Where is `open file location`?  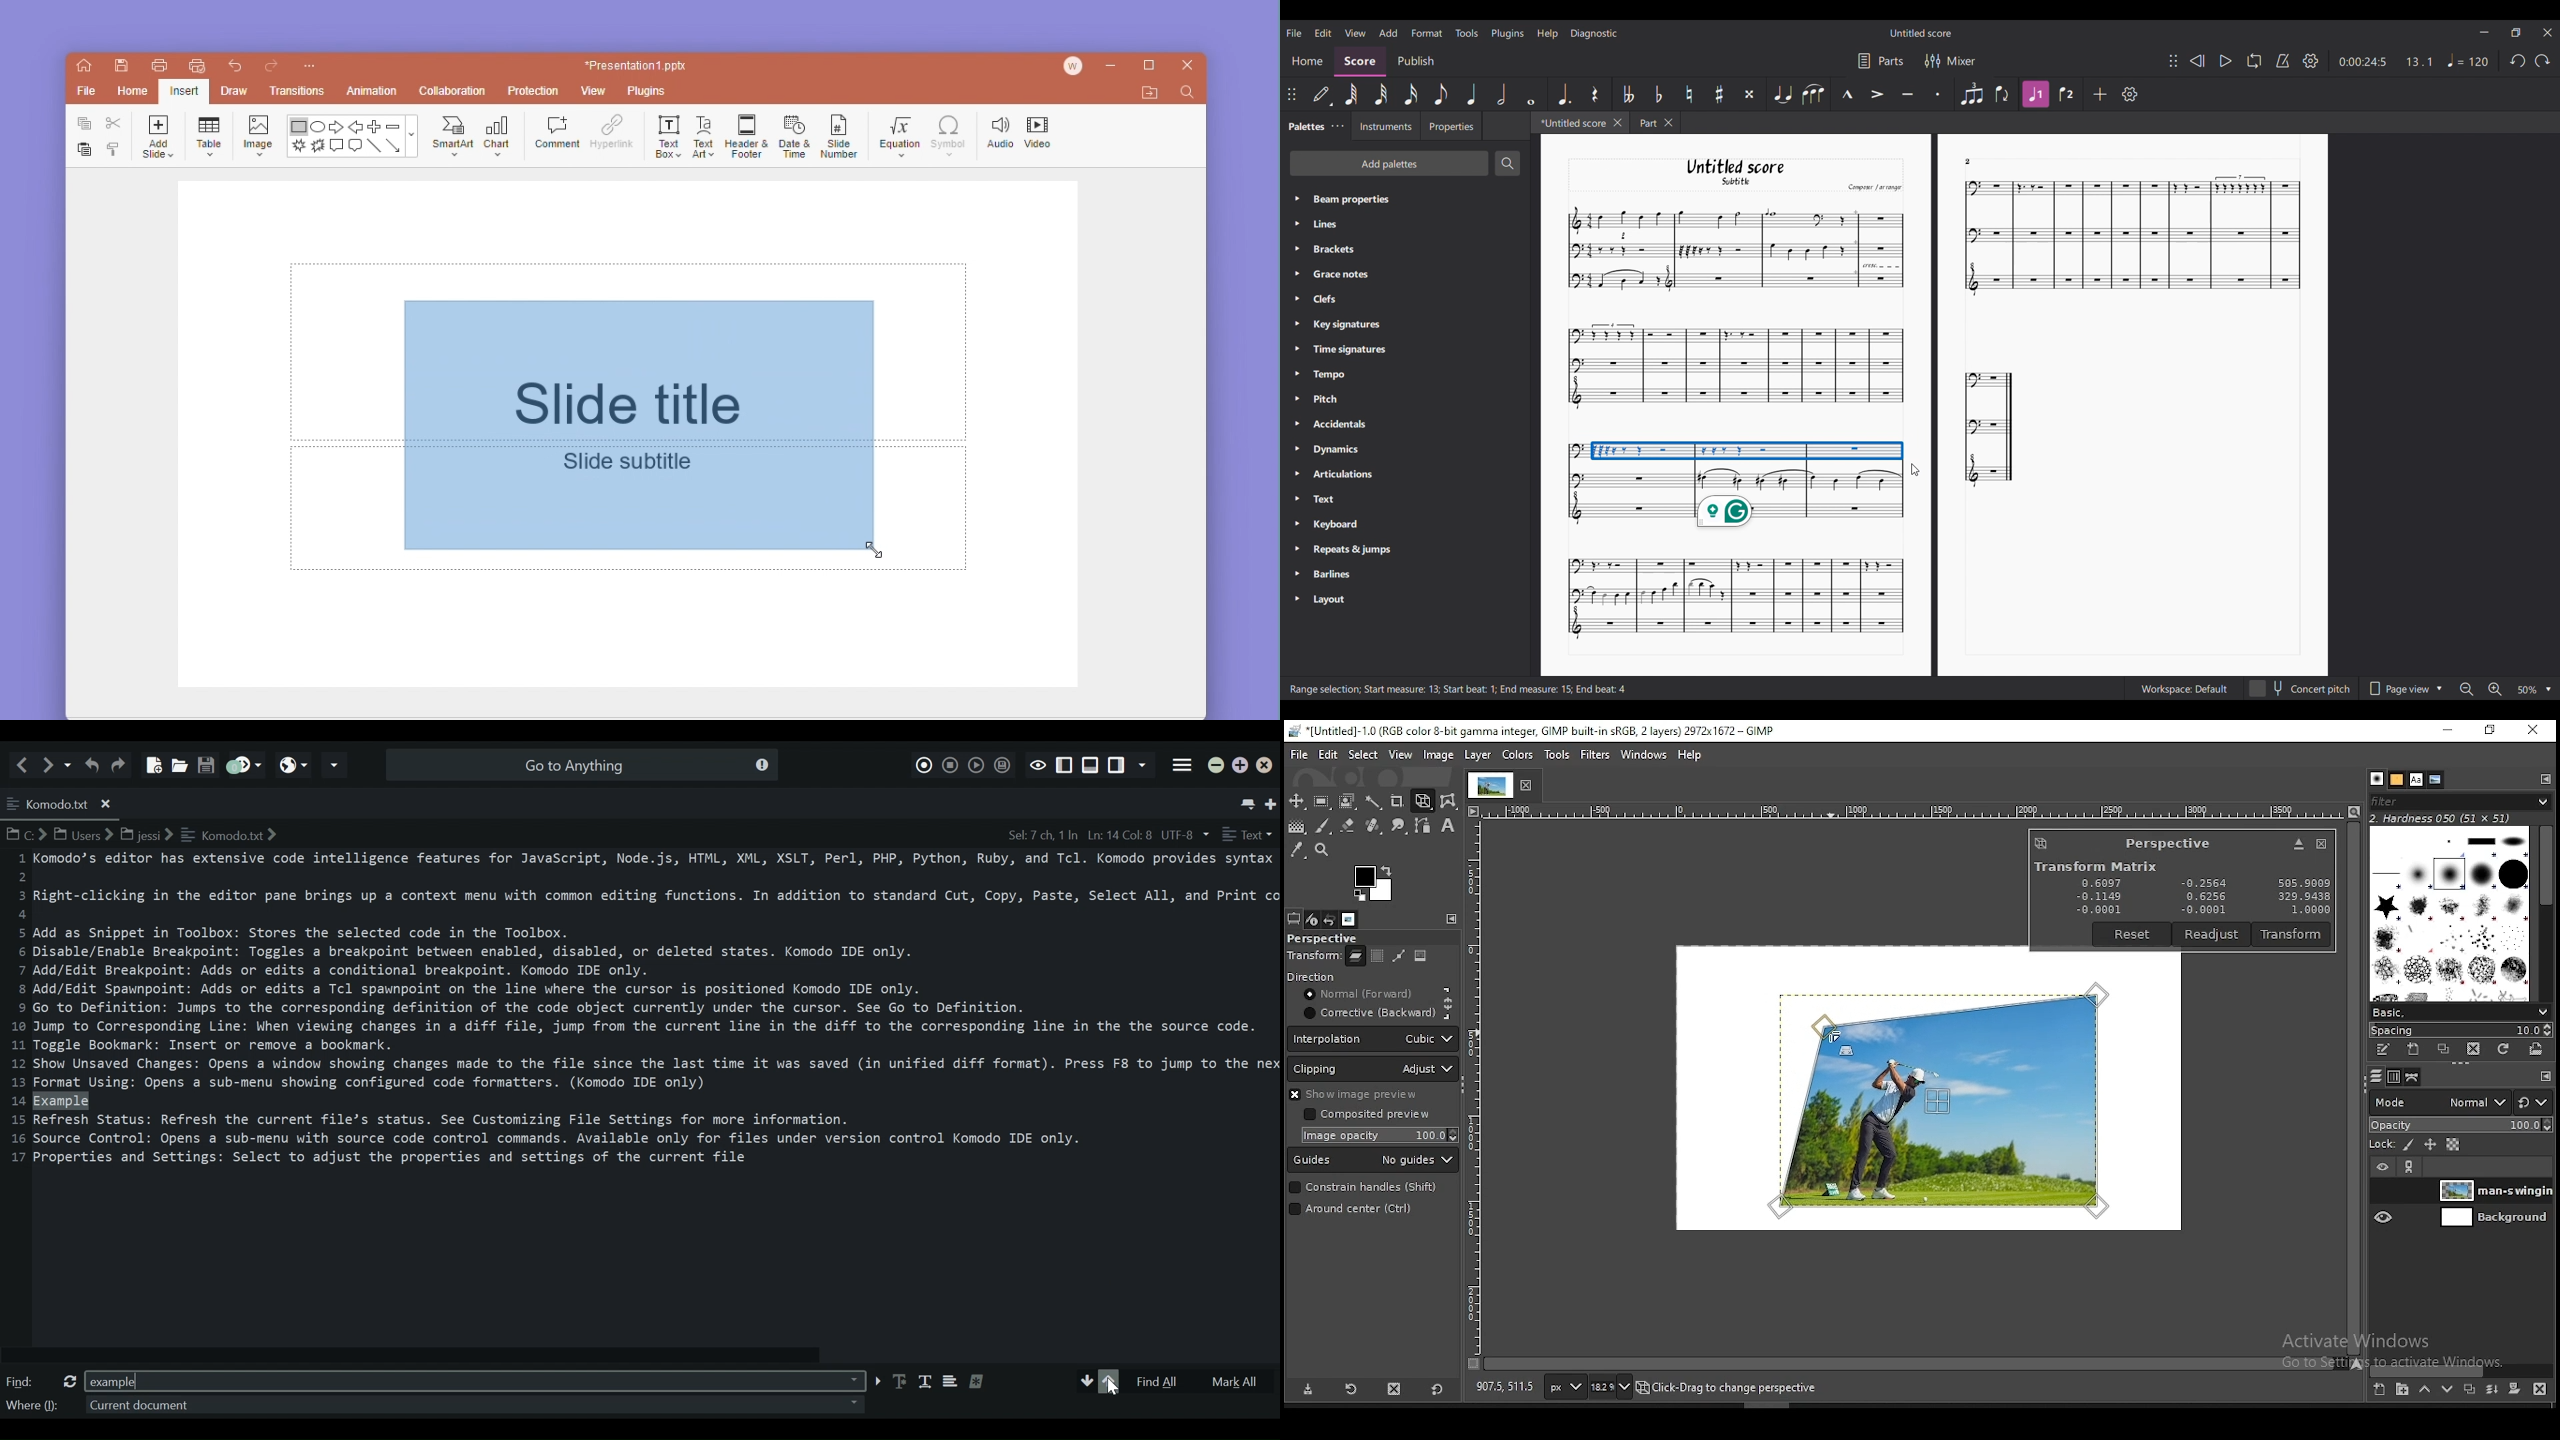 open file location is located at coordinates (1149, 93).